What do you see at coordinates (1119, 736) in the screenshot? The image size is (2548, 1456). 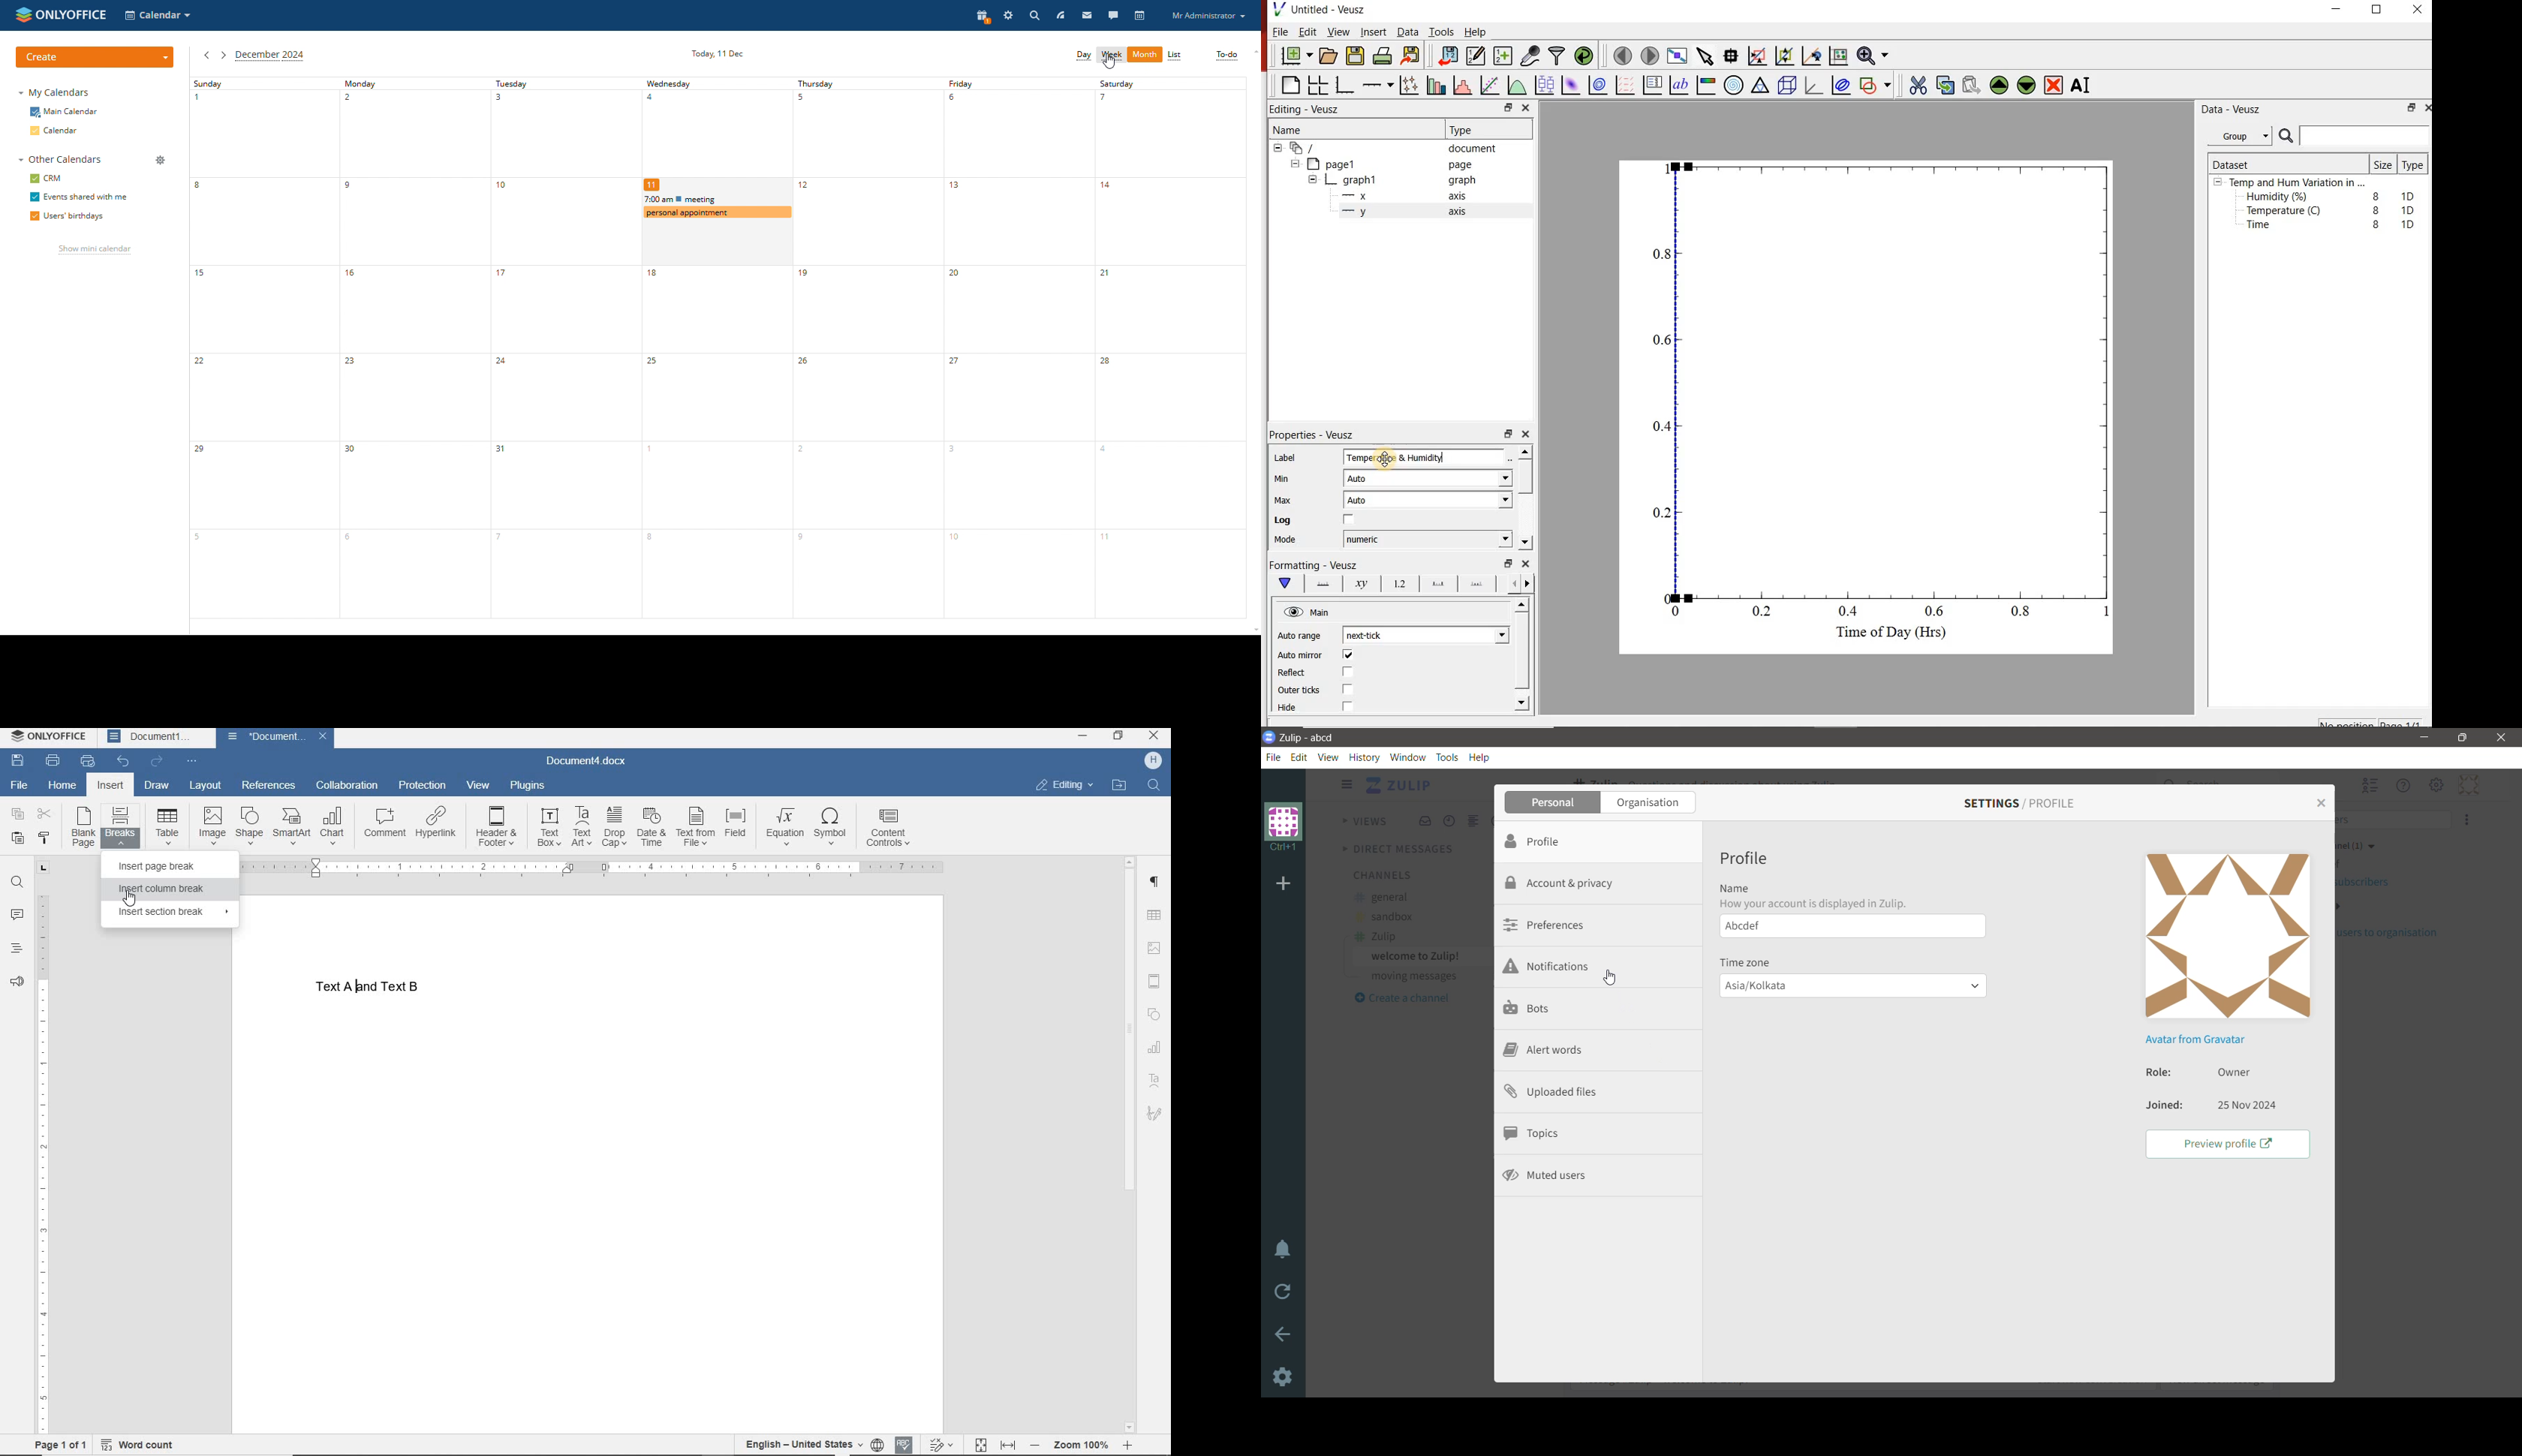 I see `restore down` at bounding box center [1119, 736].